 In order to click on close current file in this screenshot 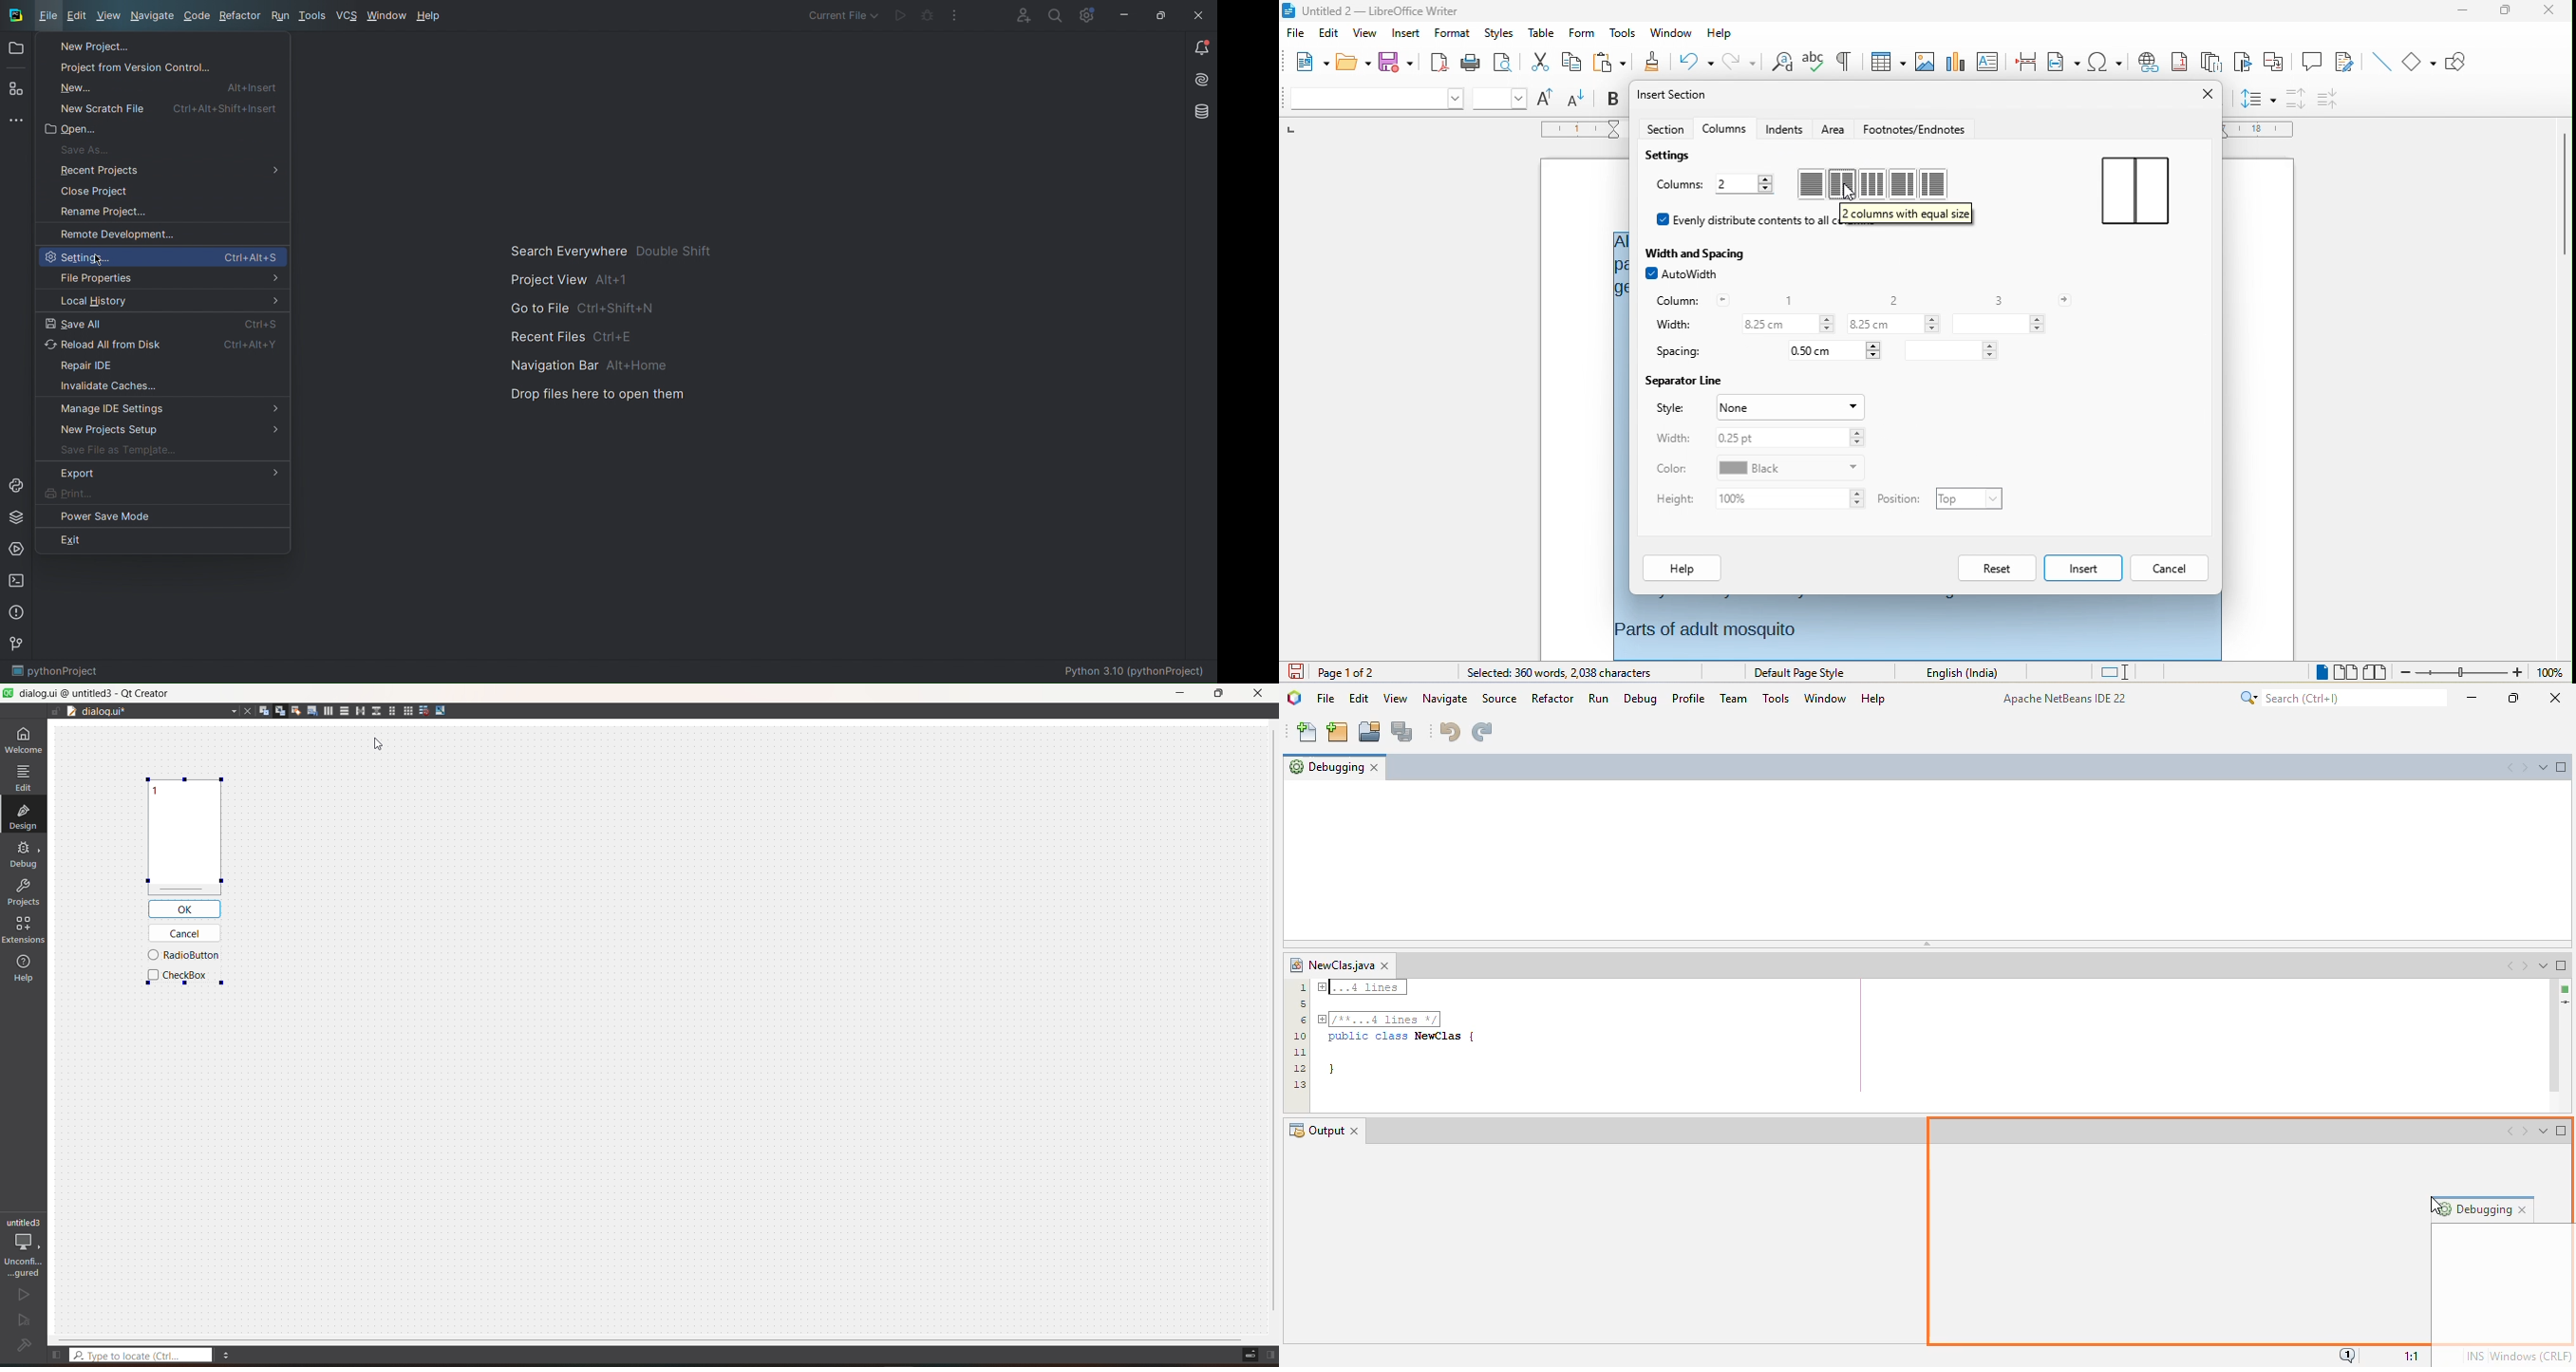, I will do `click(245, 713)`.